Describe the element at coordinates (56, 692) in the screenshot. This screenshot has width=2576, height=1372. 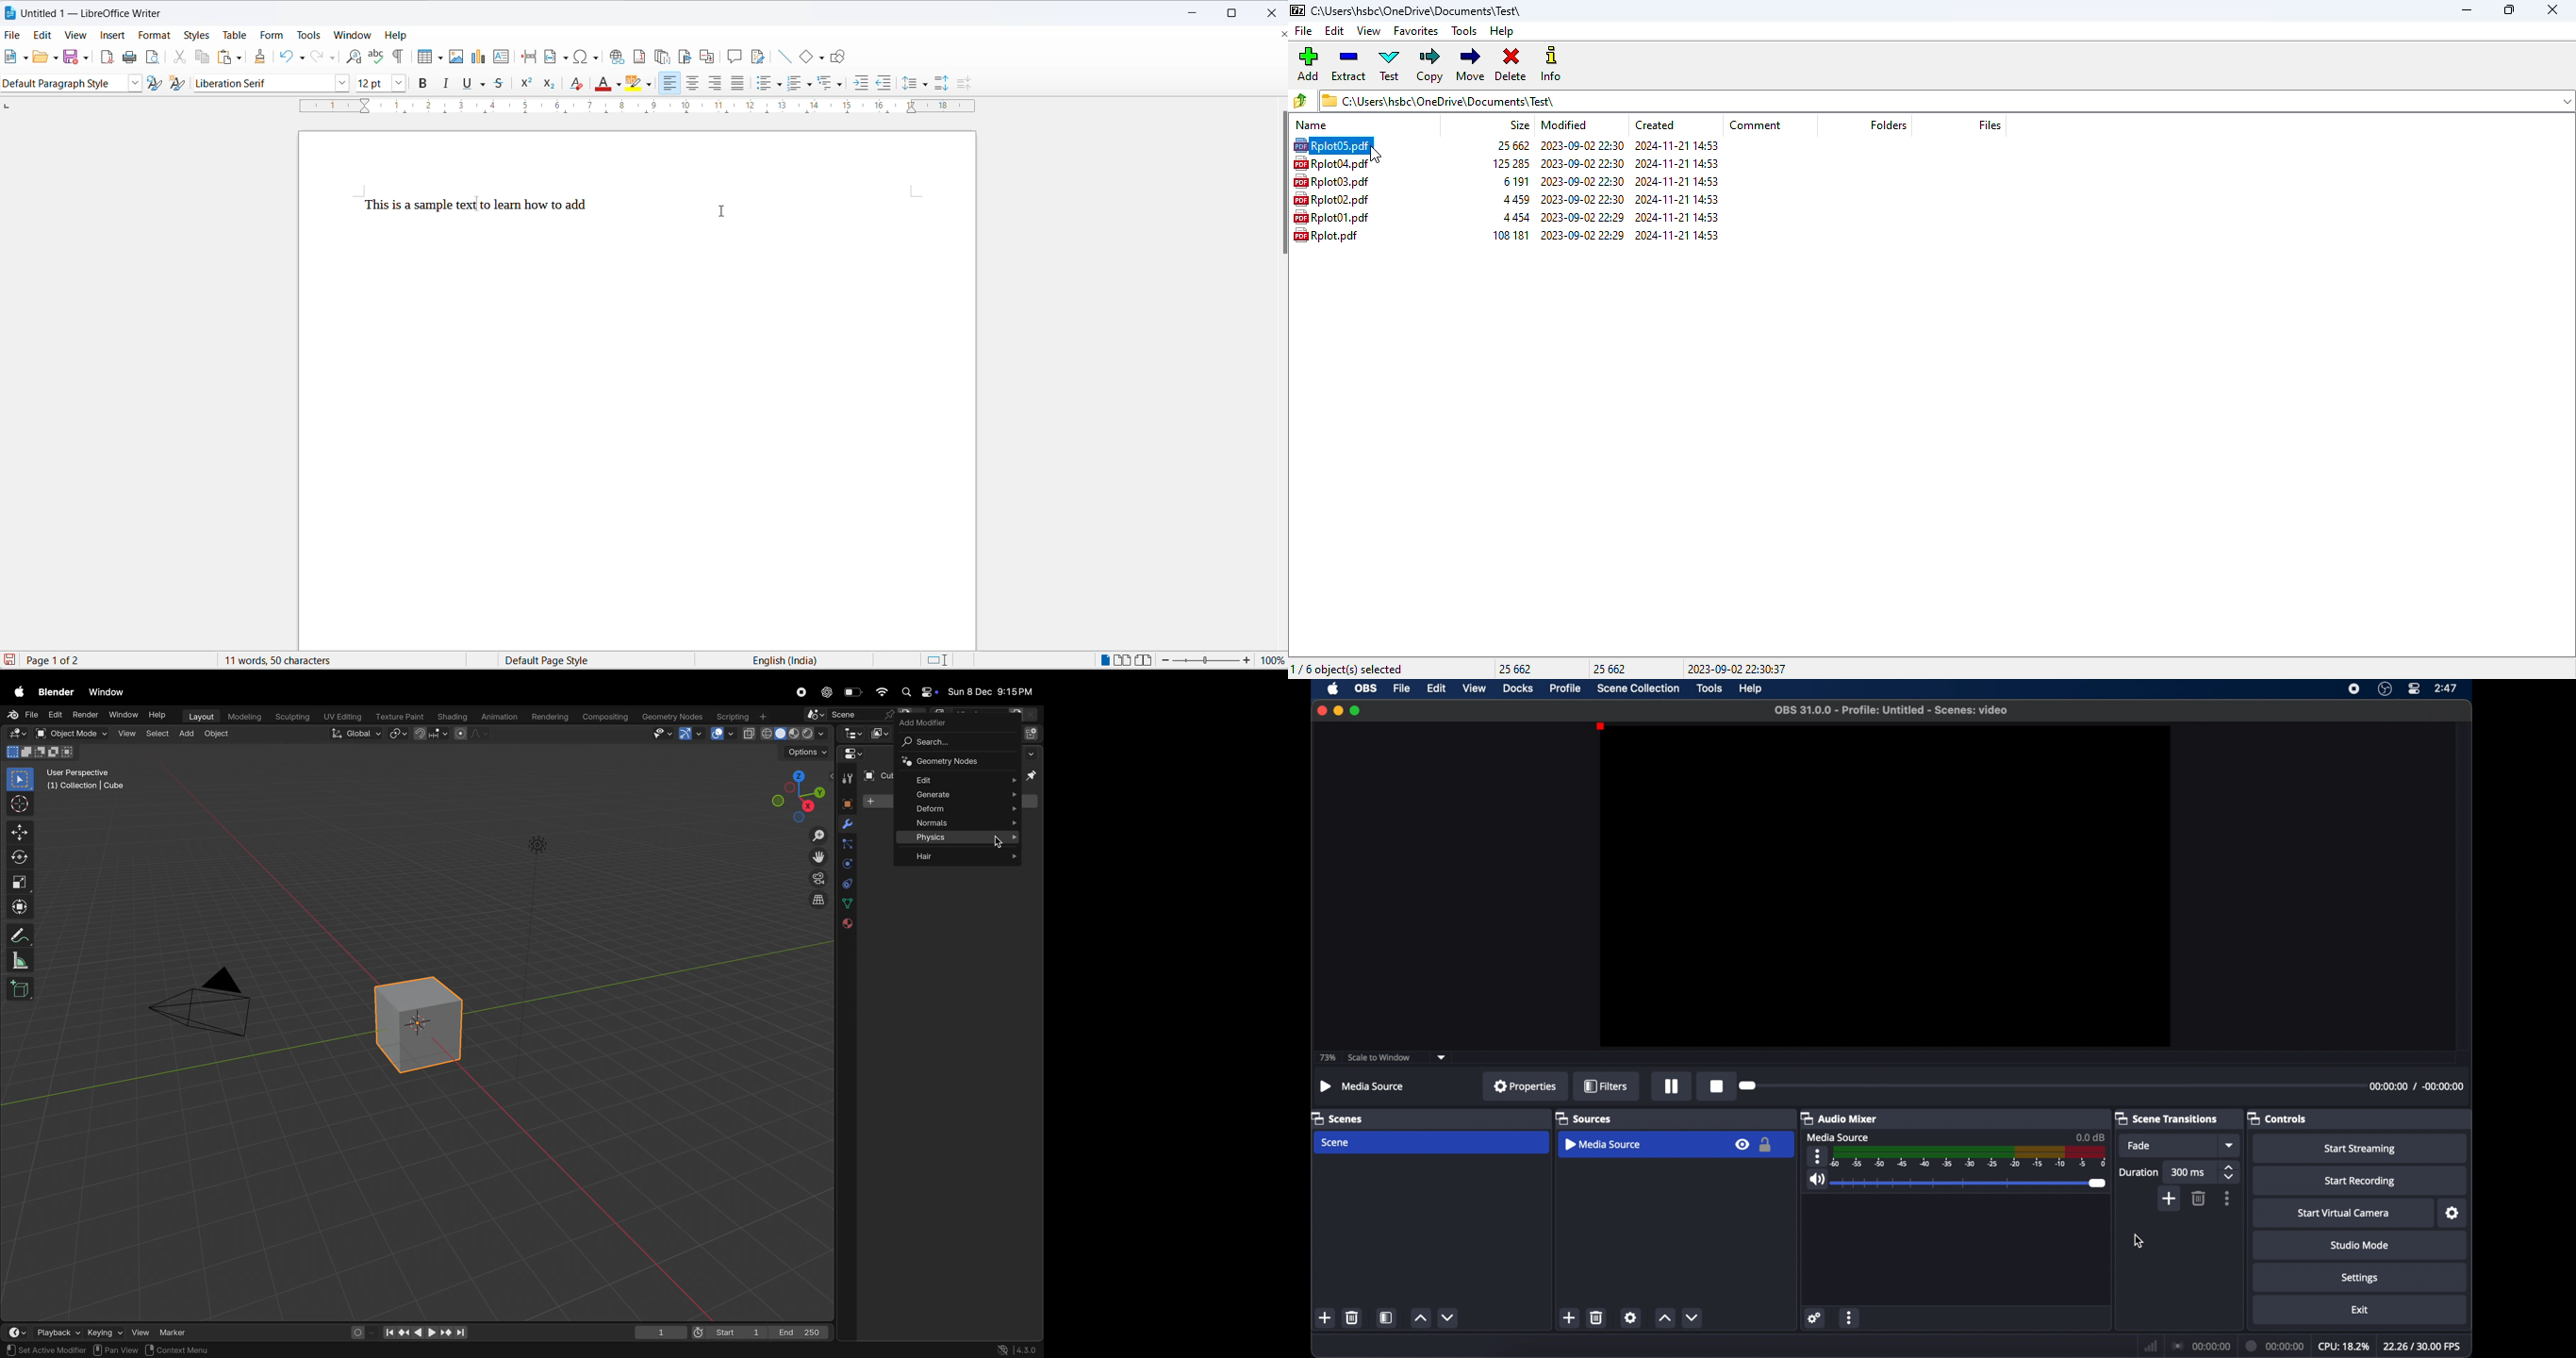
I see `blender` at that location.